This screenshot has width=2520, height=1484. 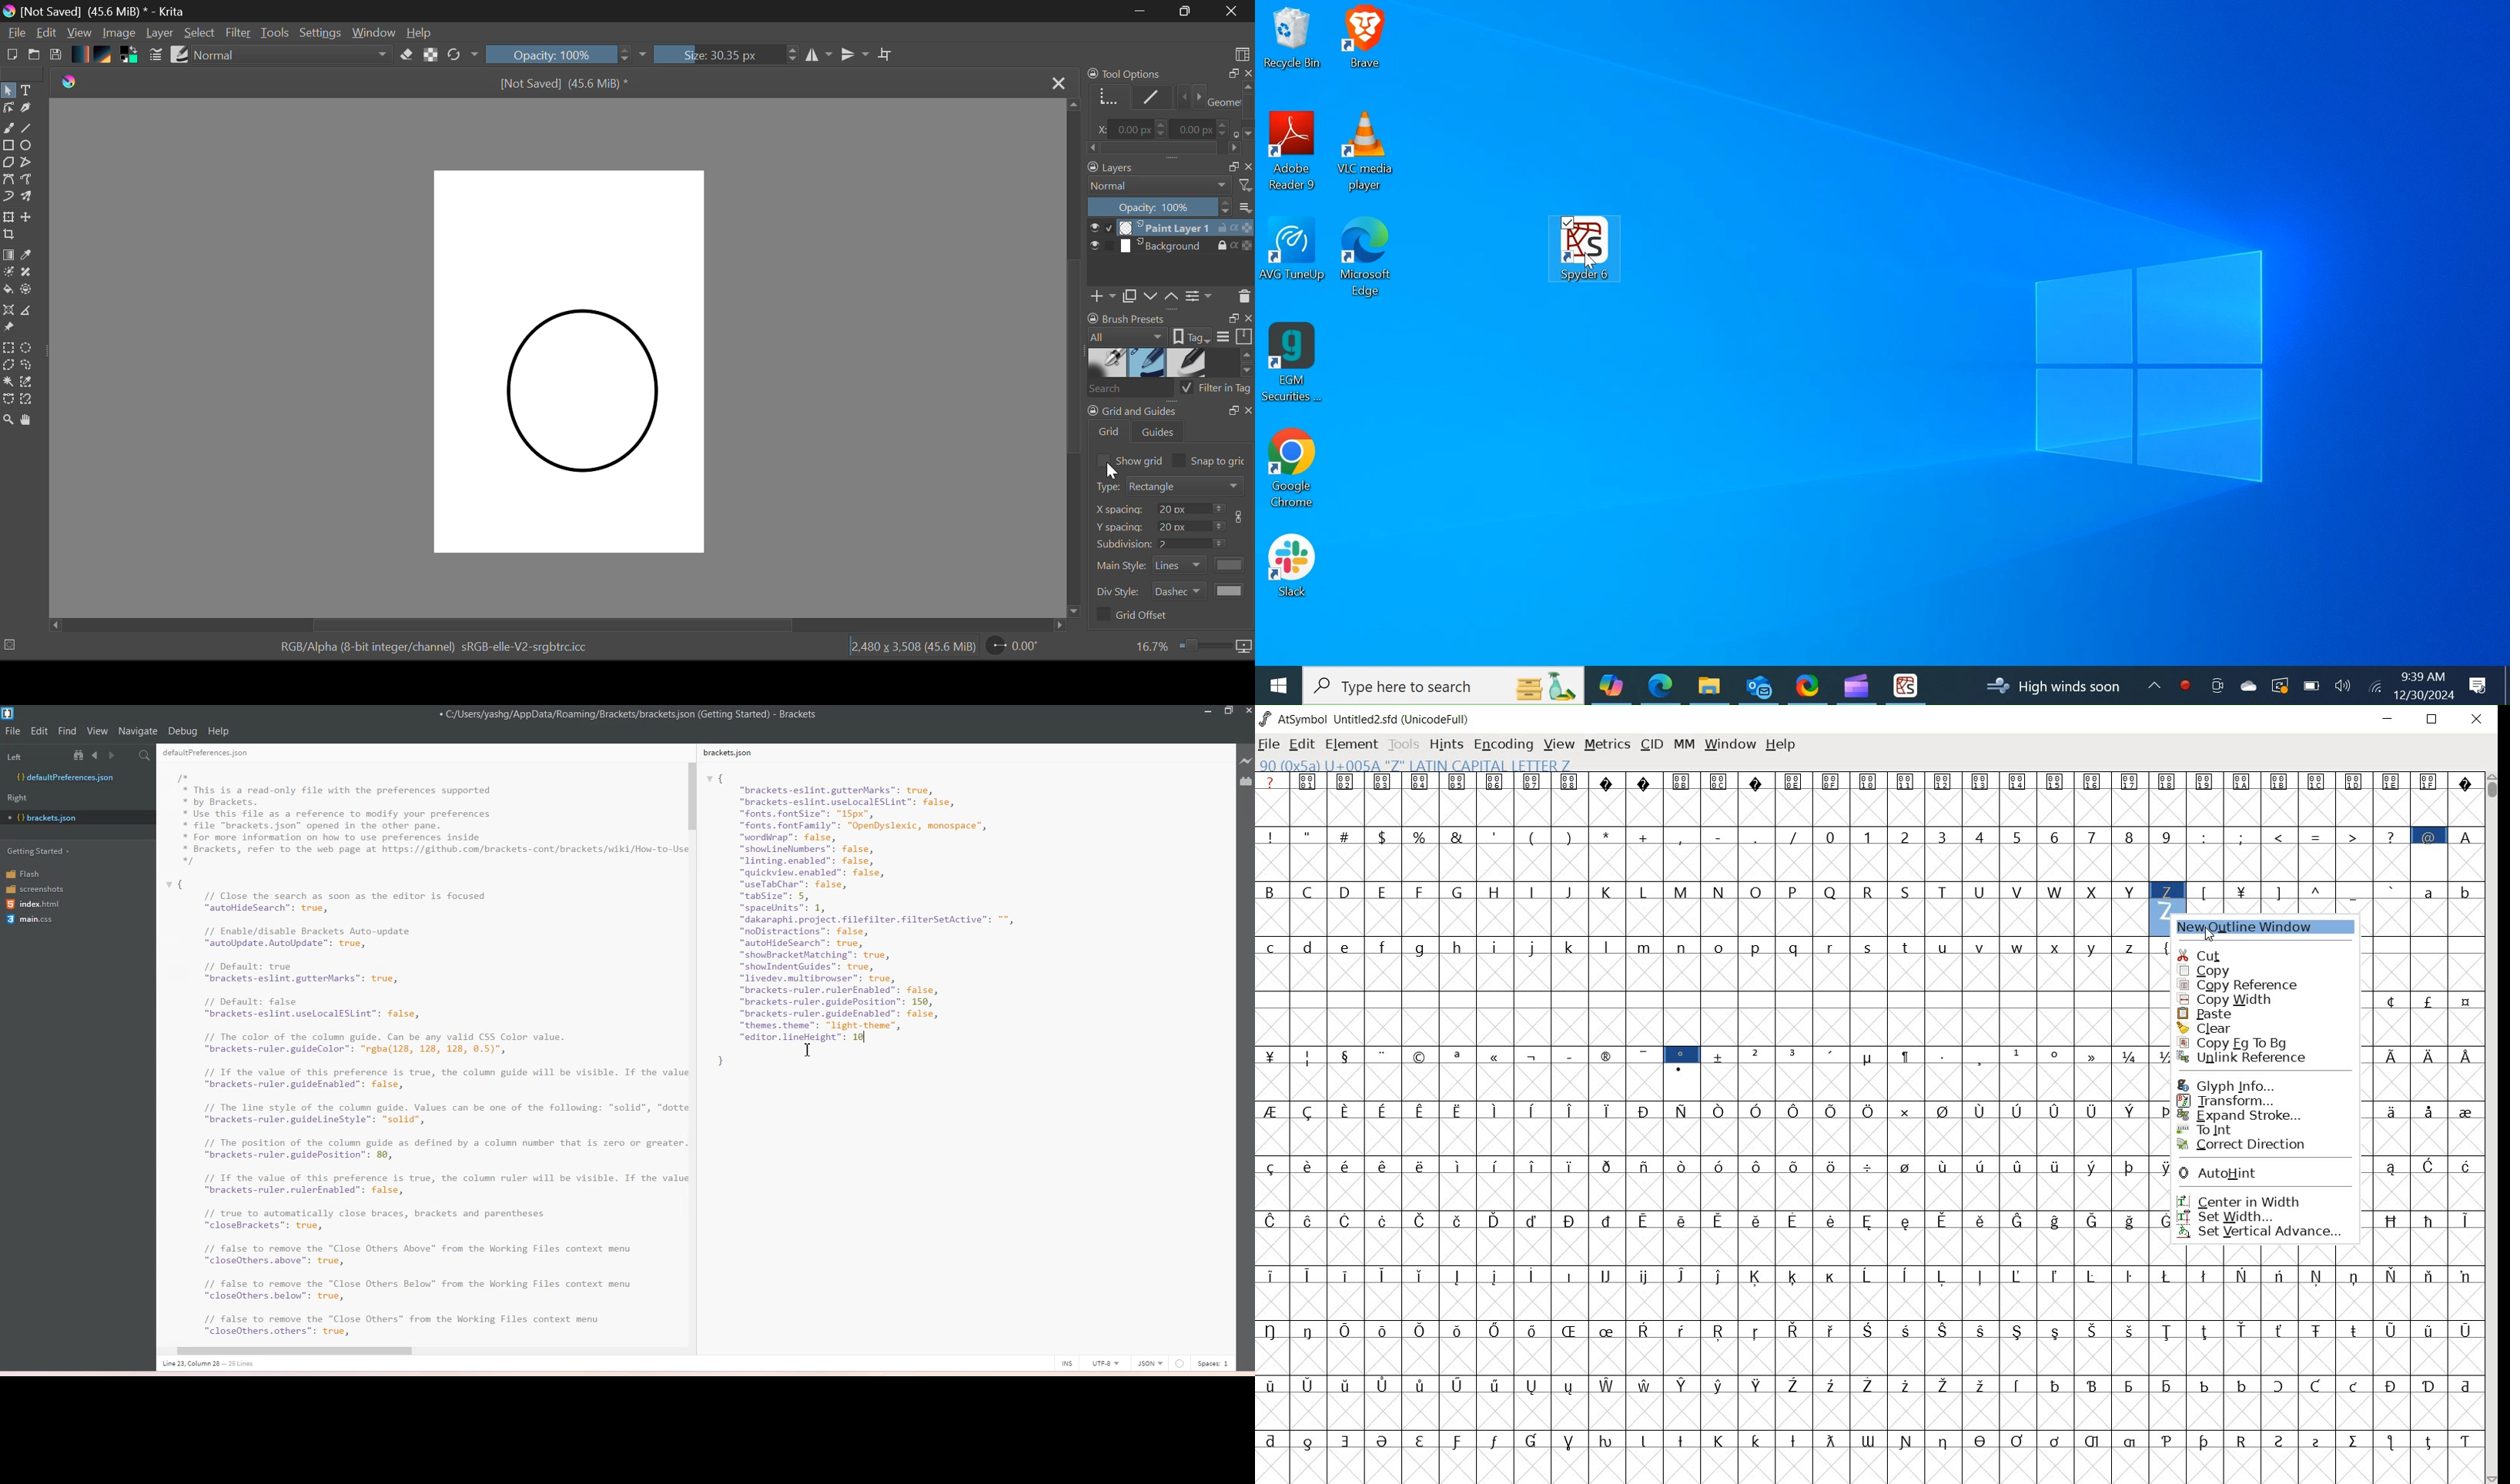 What do you see at coordinates (1291, 472) in the screenshot?
I see `Google Chrome Desktop Icon` at bounding box center [1291, 472].